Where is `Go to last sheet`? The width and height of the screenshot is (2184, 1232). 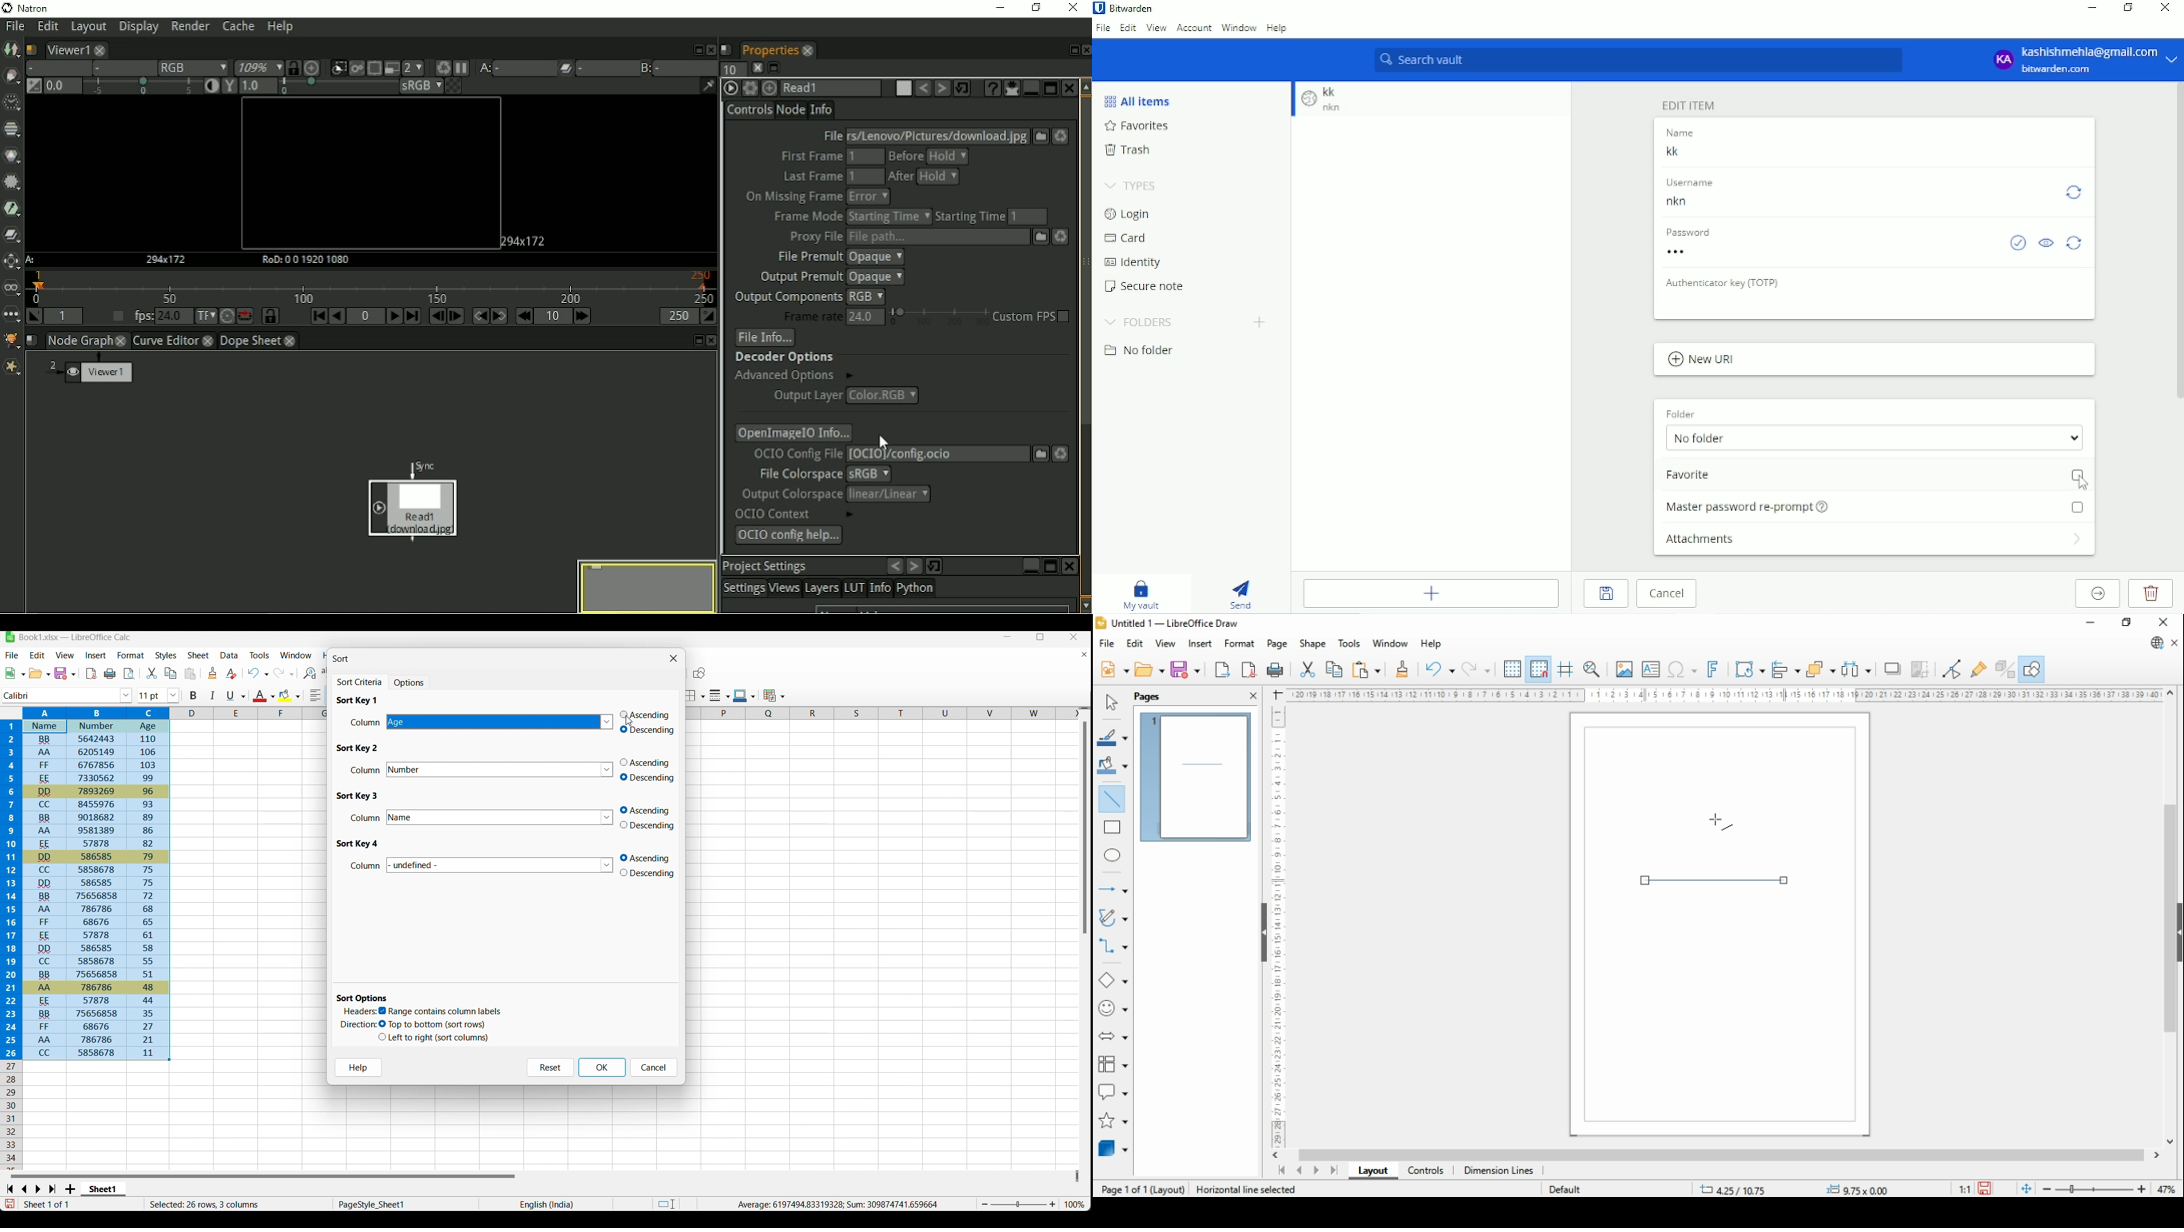
Go to last sheet is located at coordinates (52, 1189).